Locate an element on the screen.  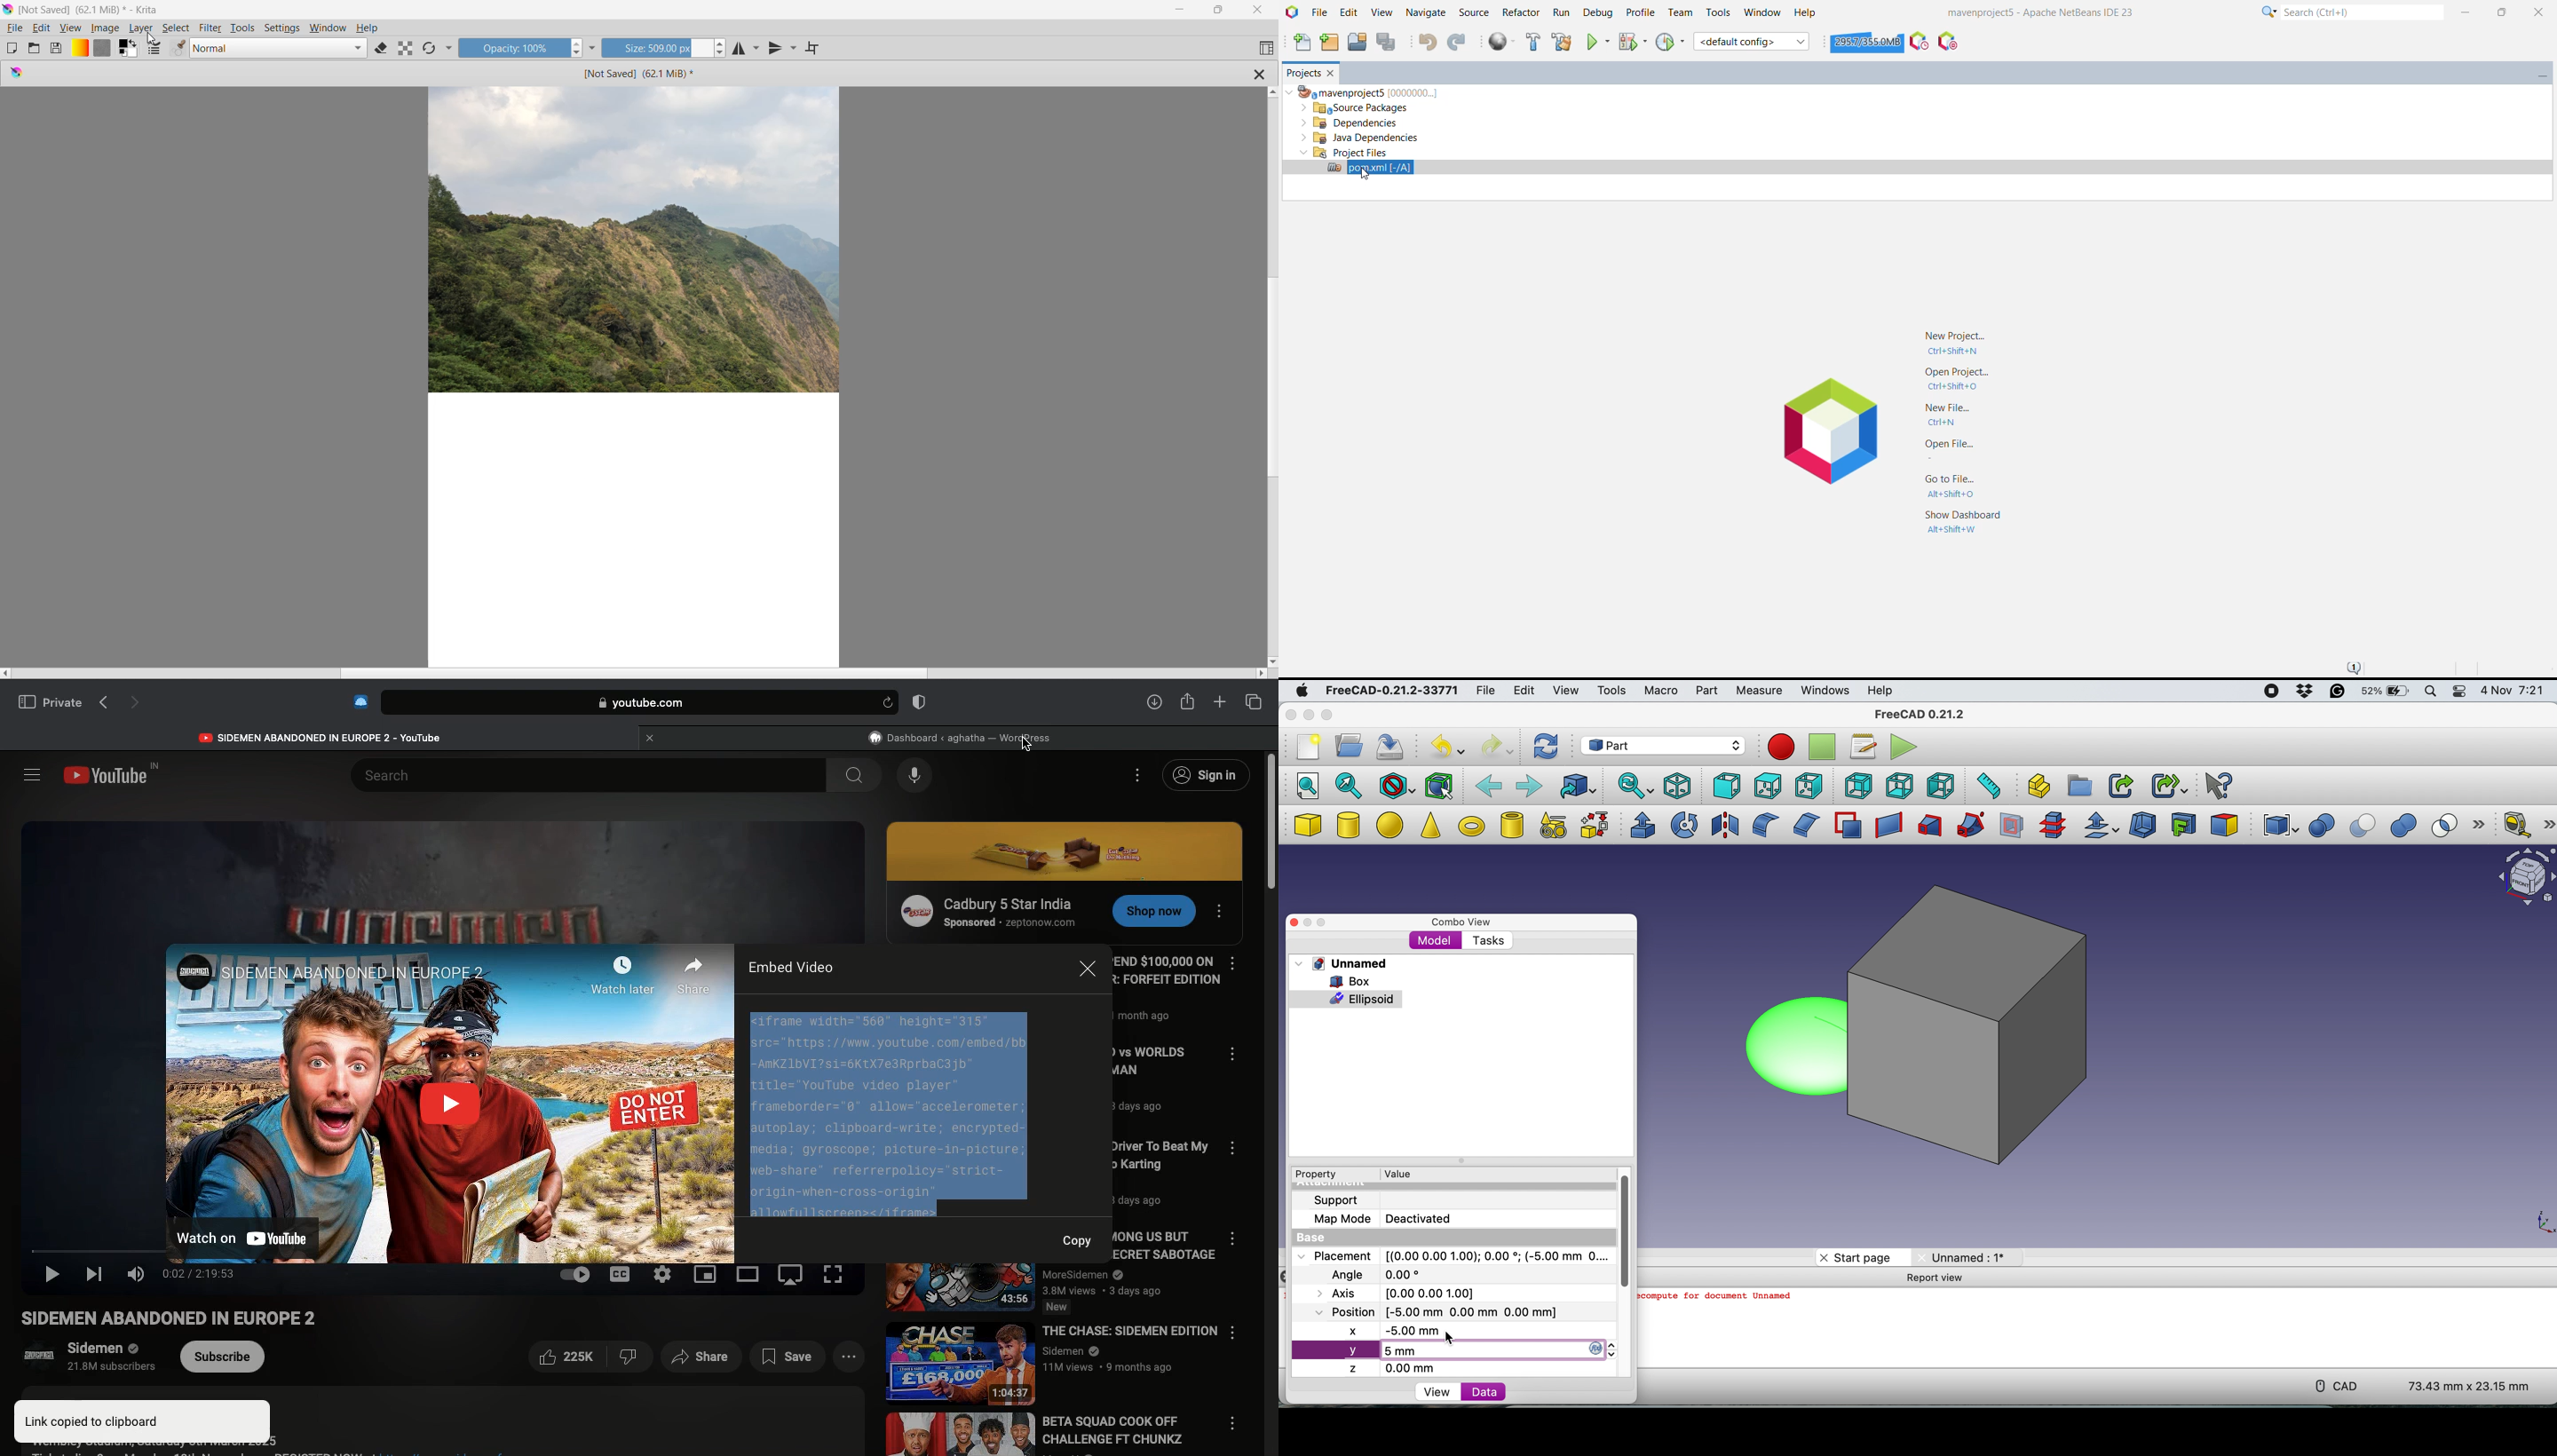
left is located at coordinates (1943, 786).